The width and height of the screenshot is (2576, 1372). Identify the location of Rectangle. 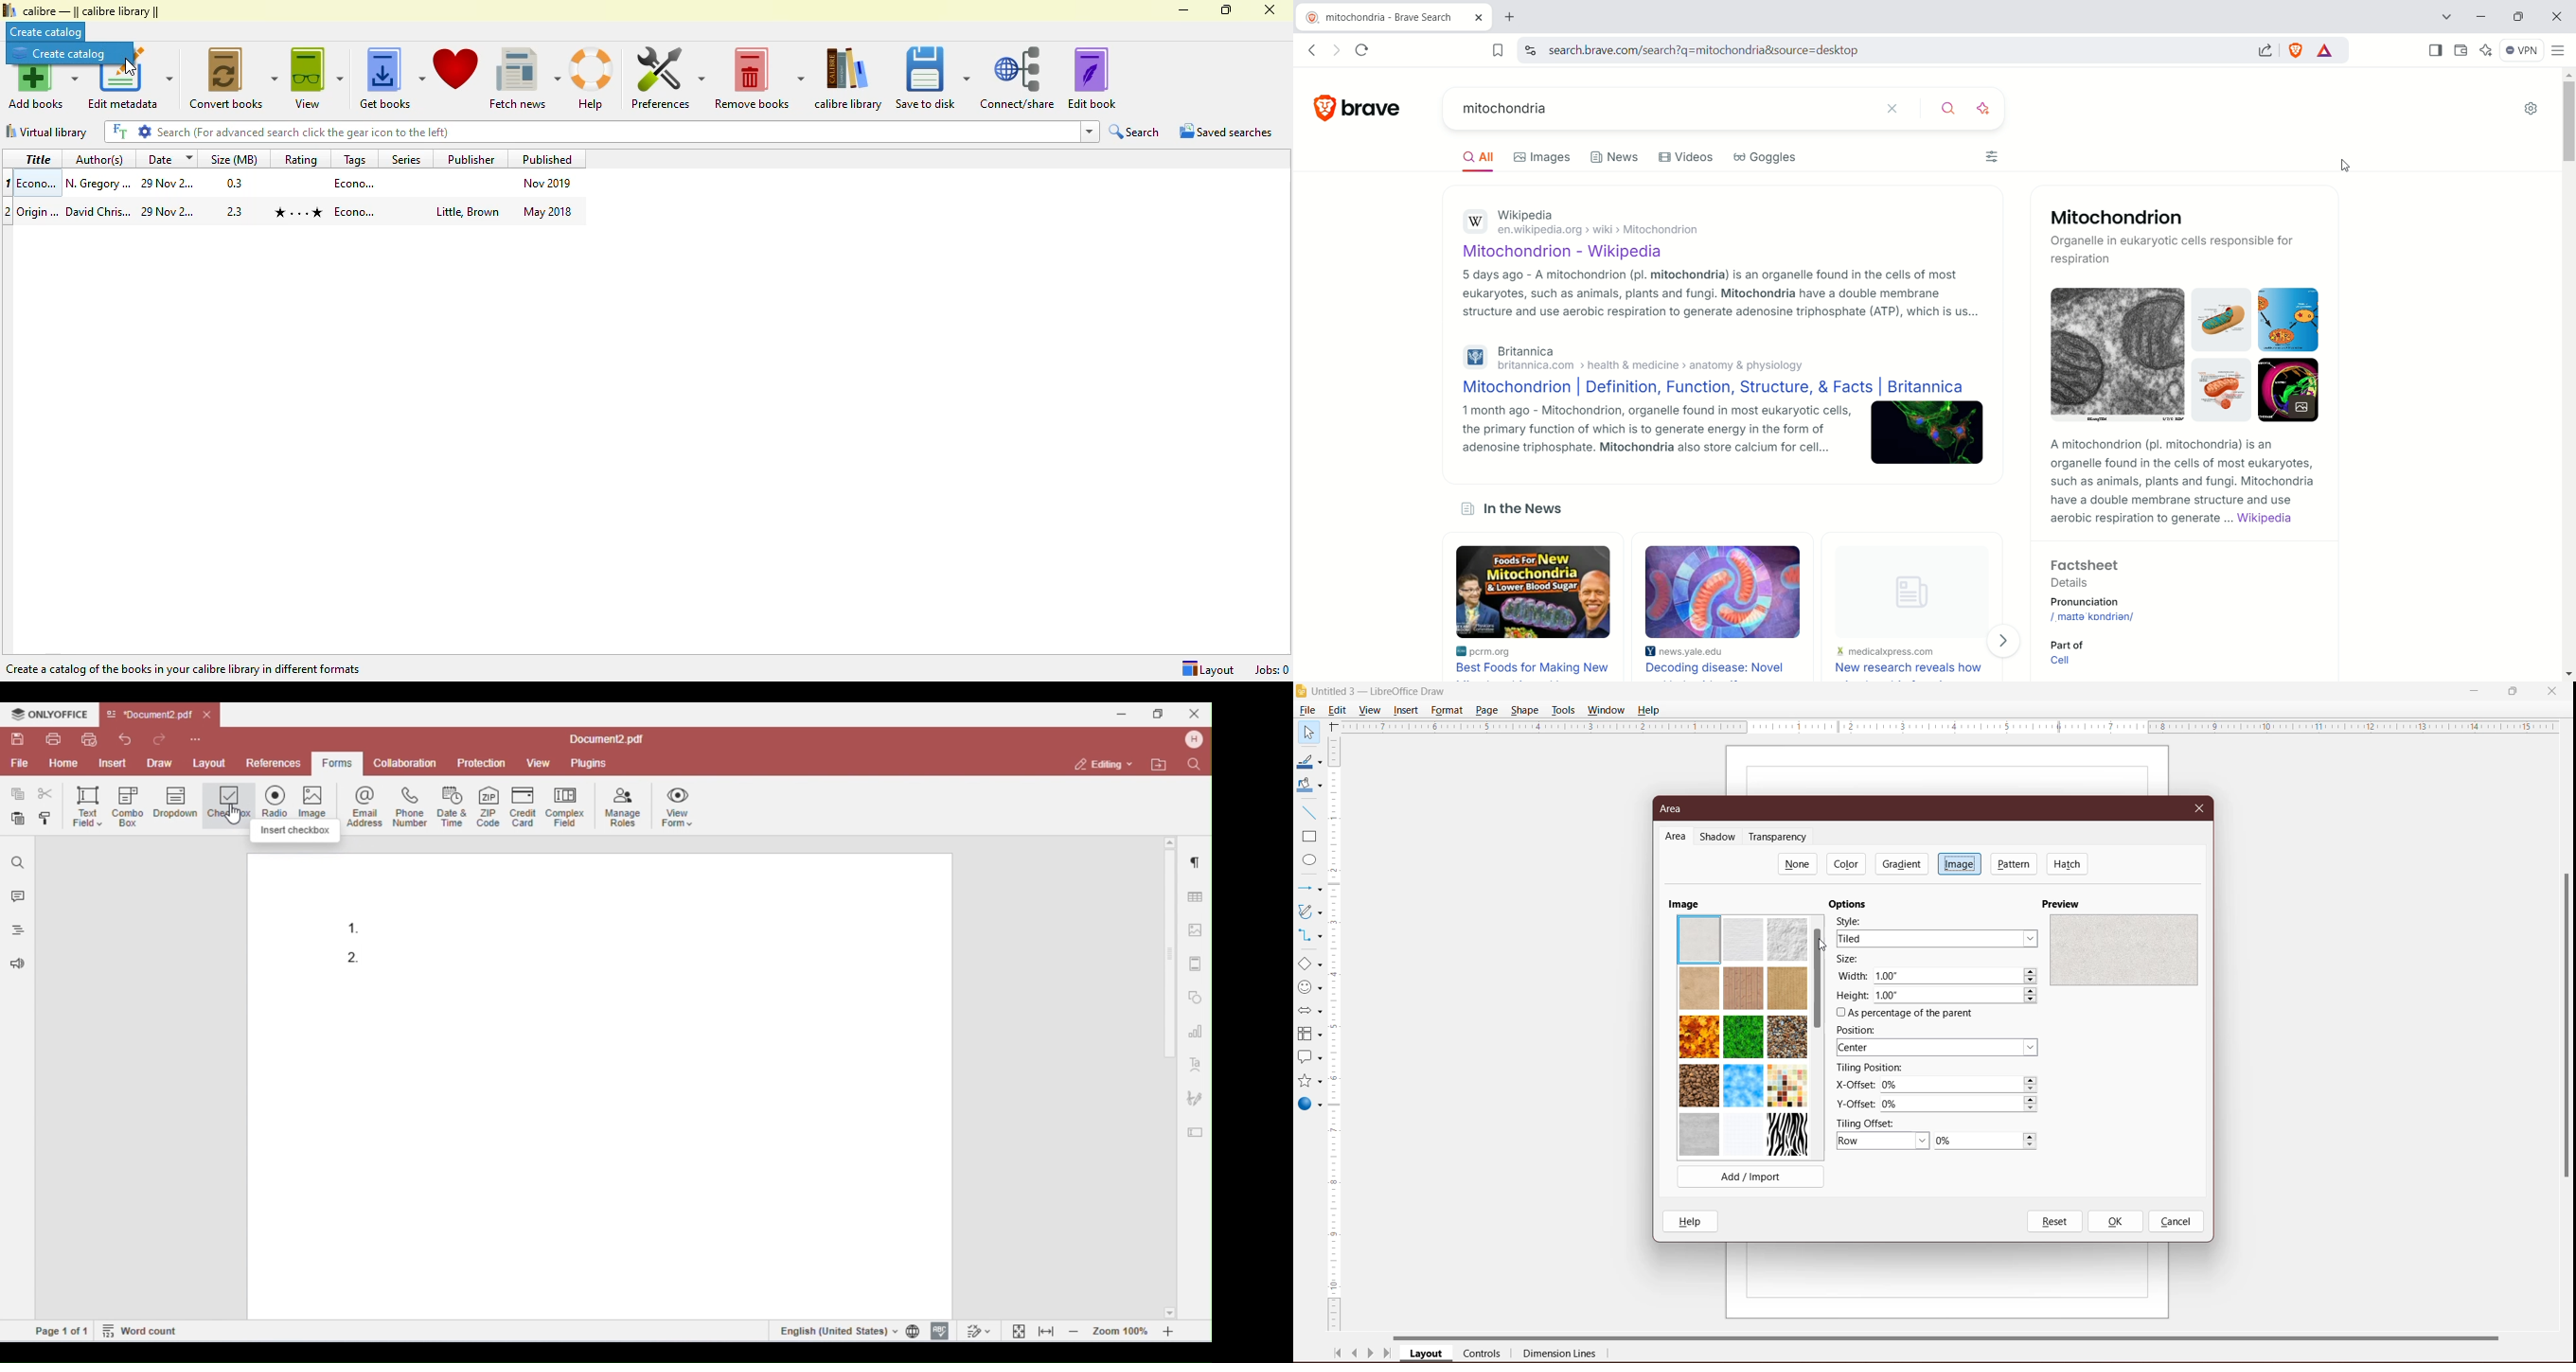
(1308, 837).